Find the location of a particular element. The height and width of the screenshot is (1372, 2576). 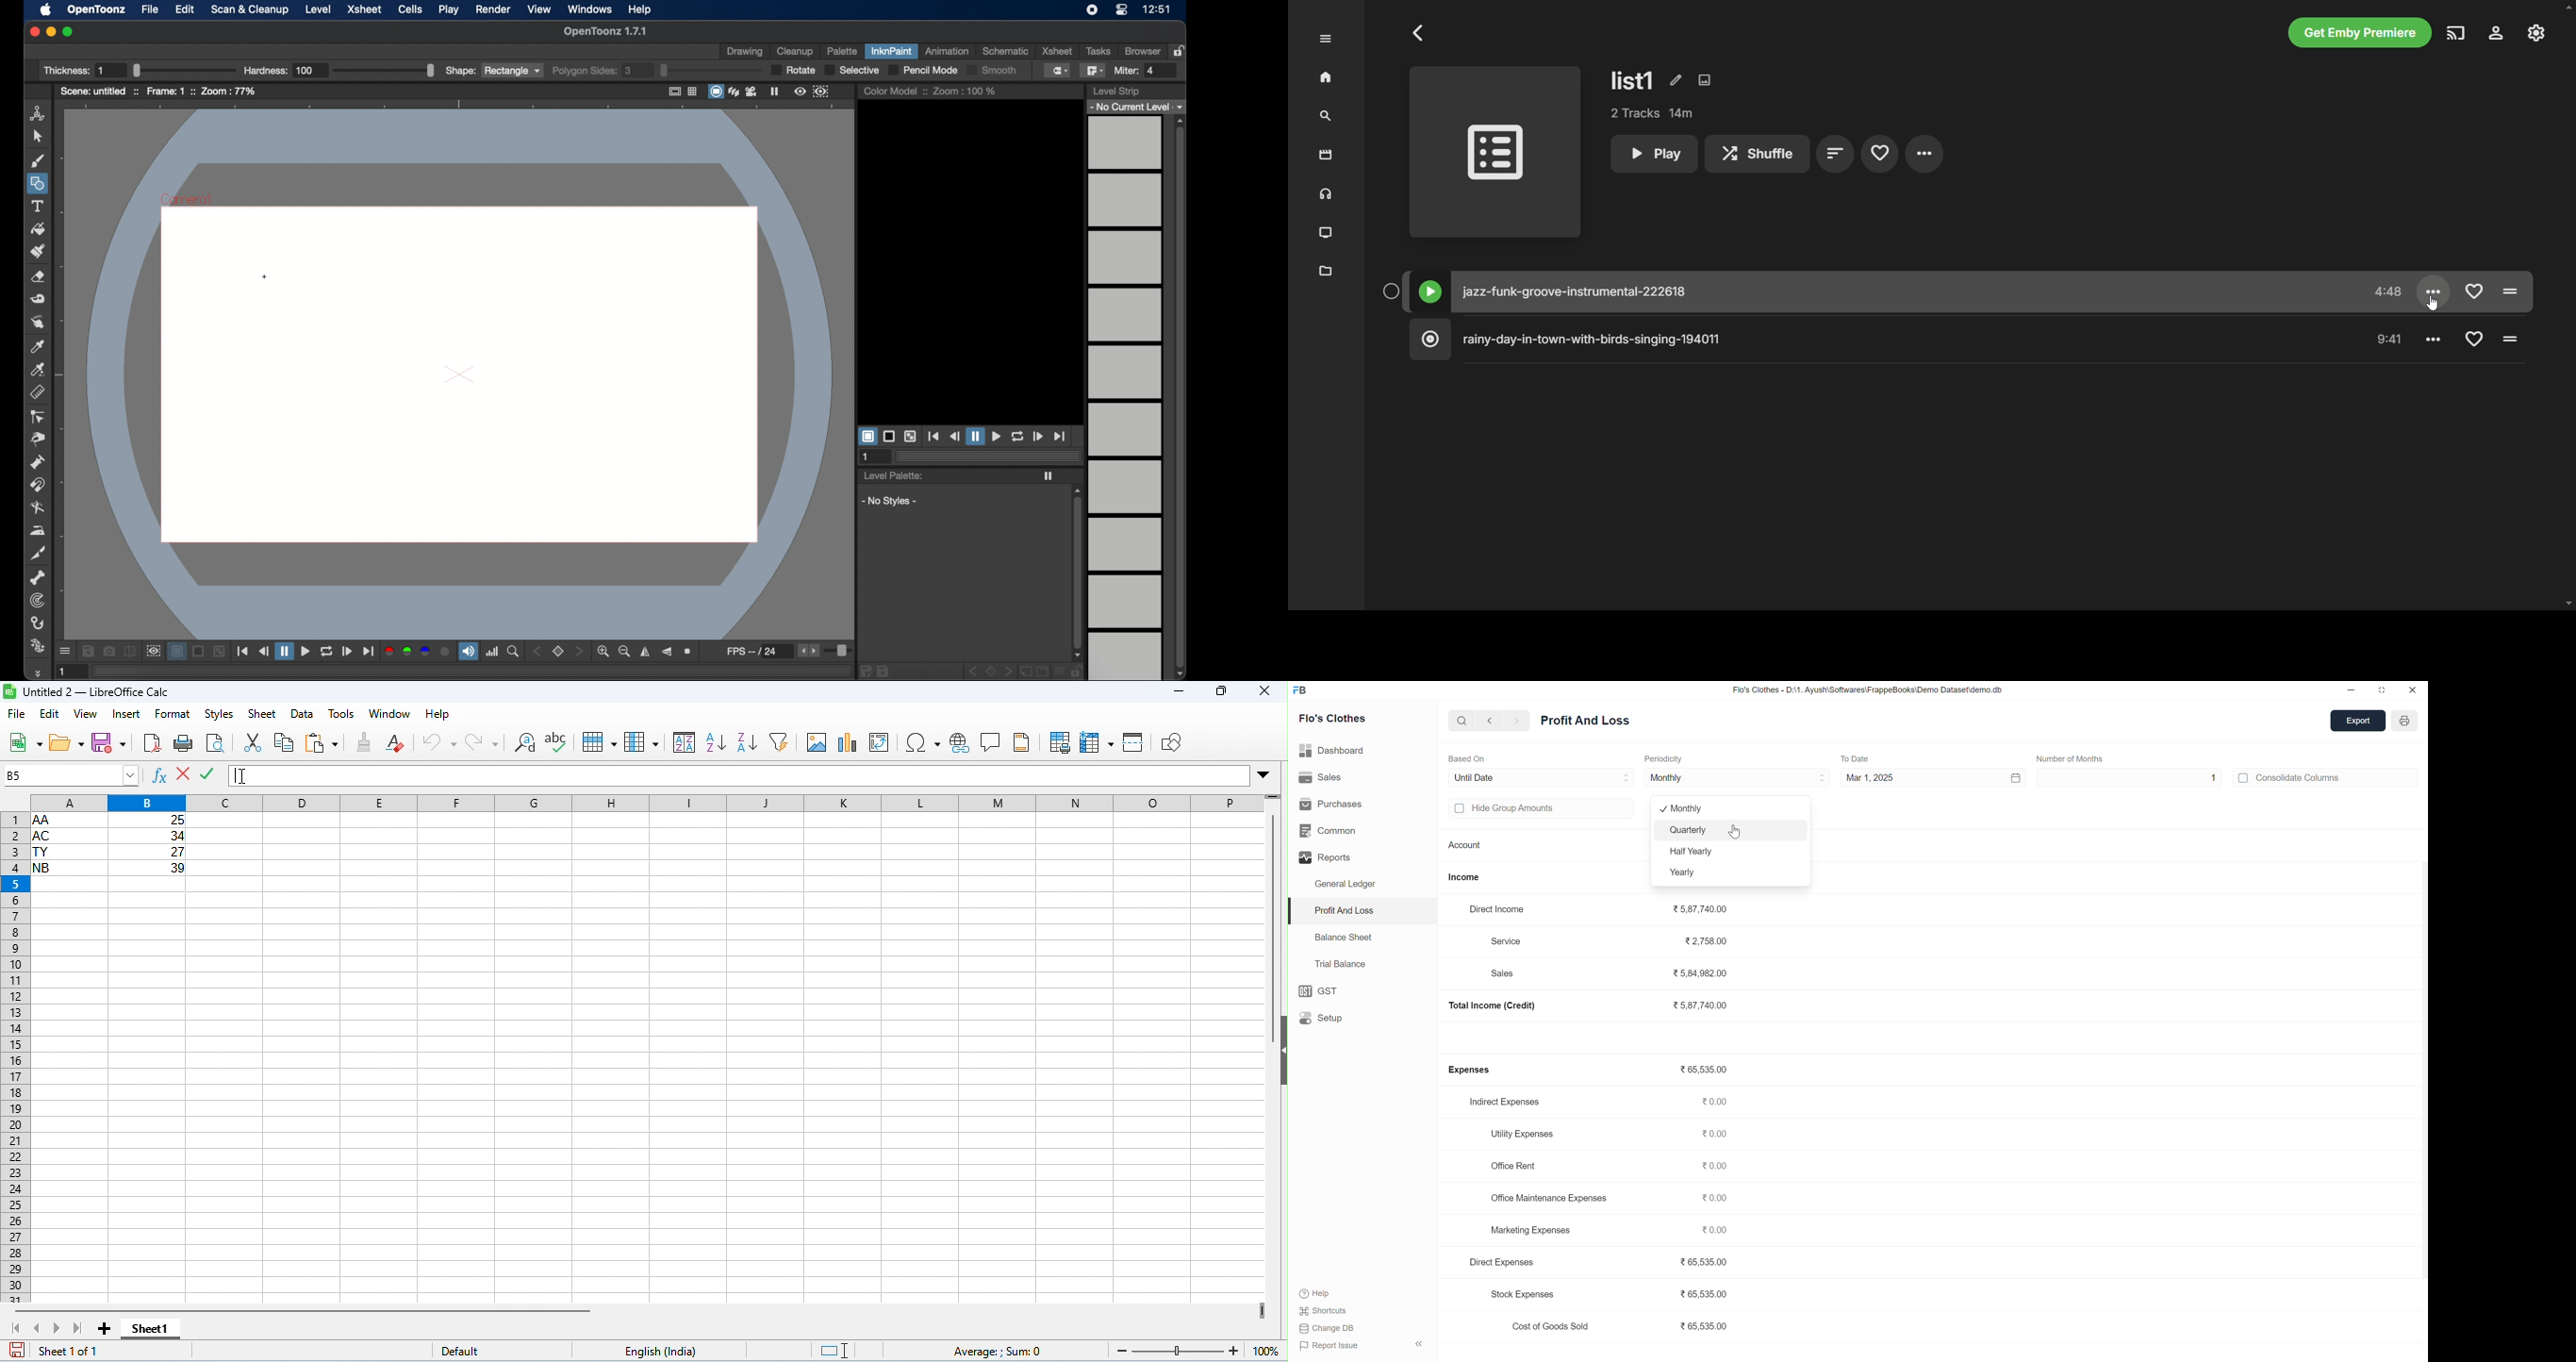

title is located at coordinates (87, 691).